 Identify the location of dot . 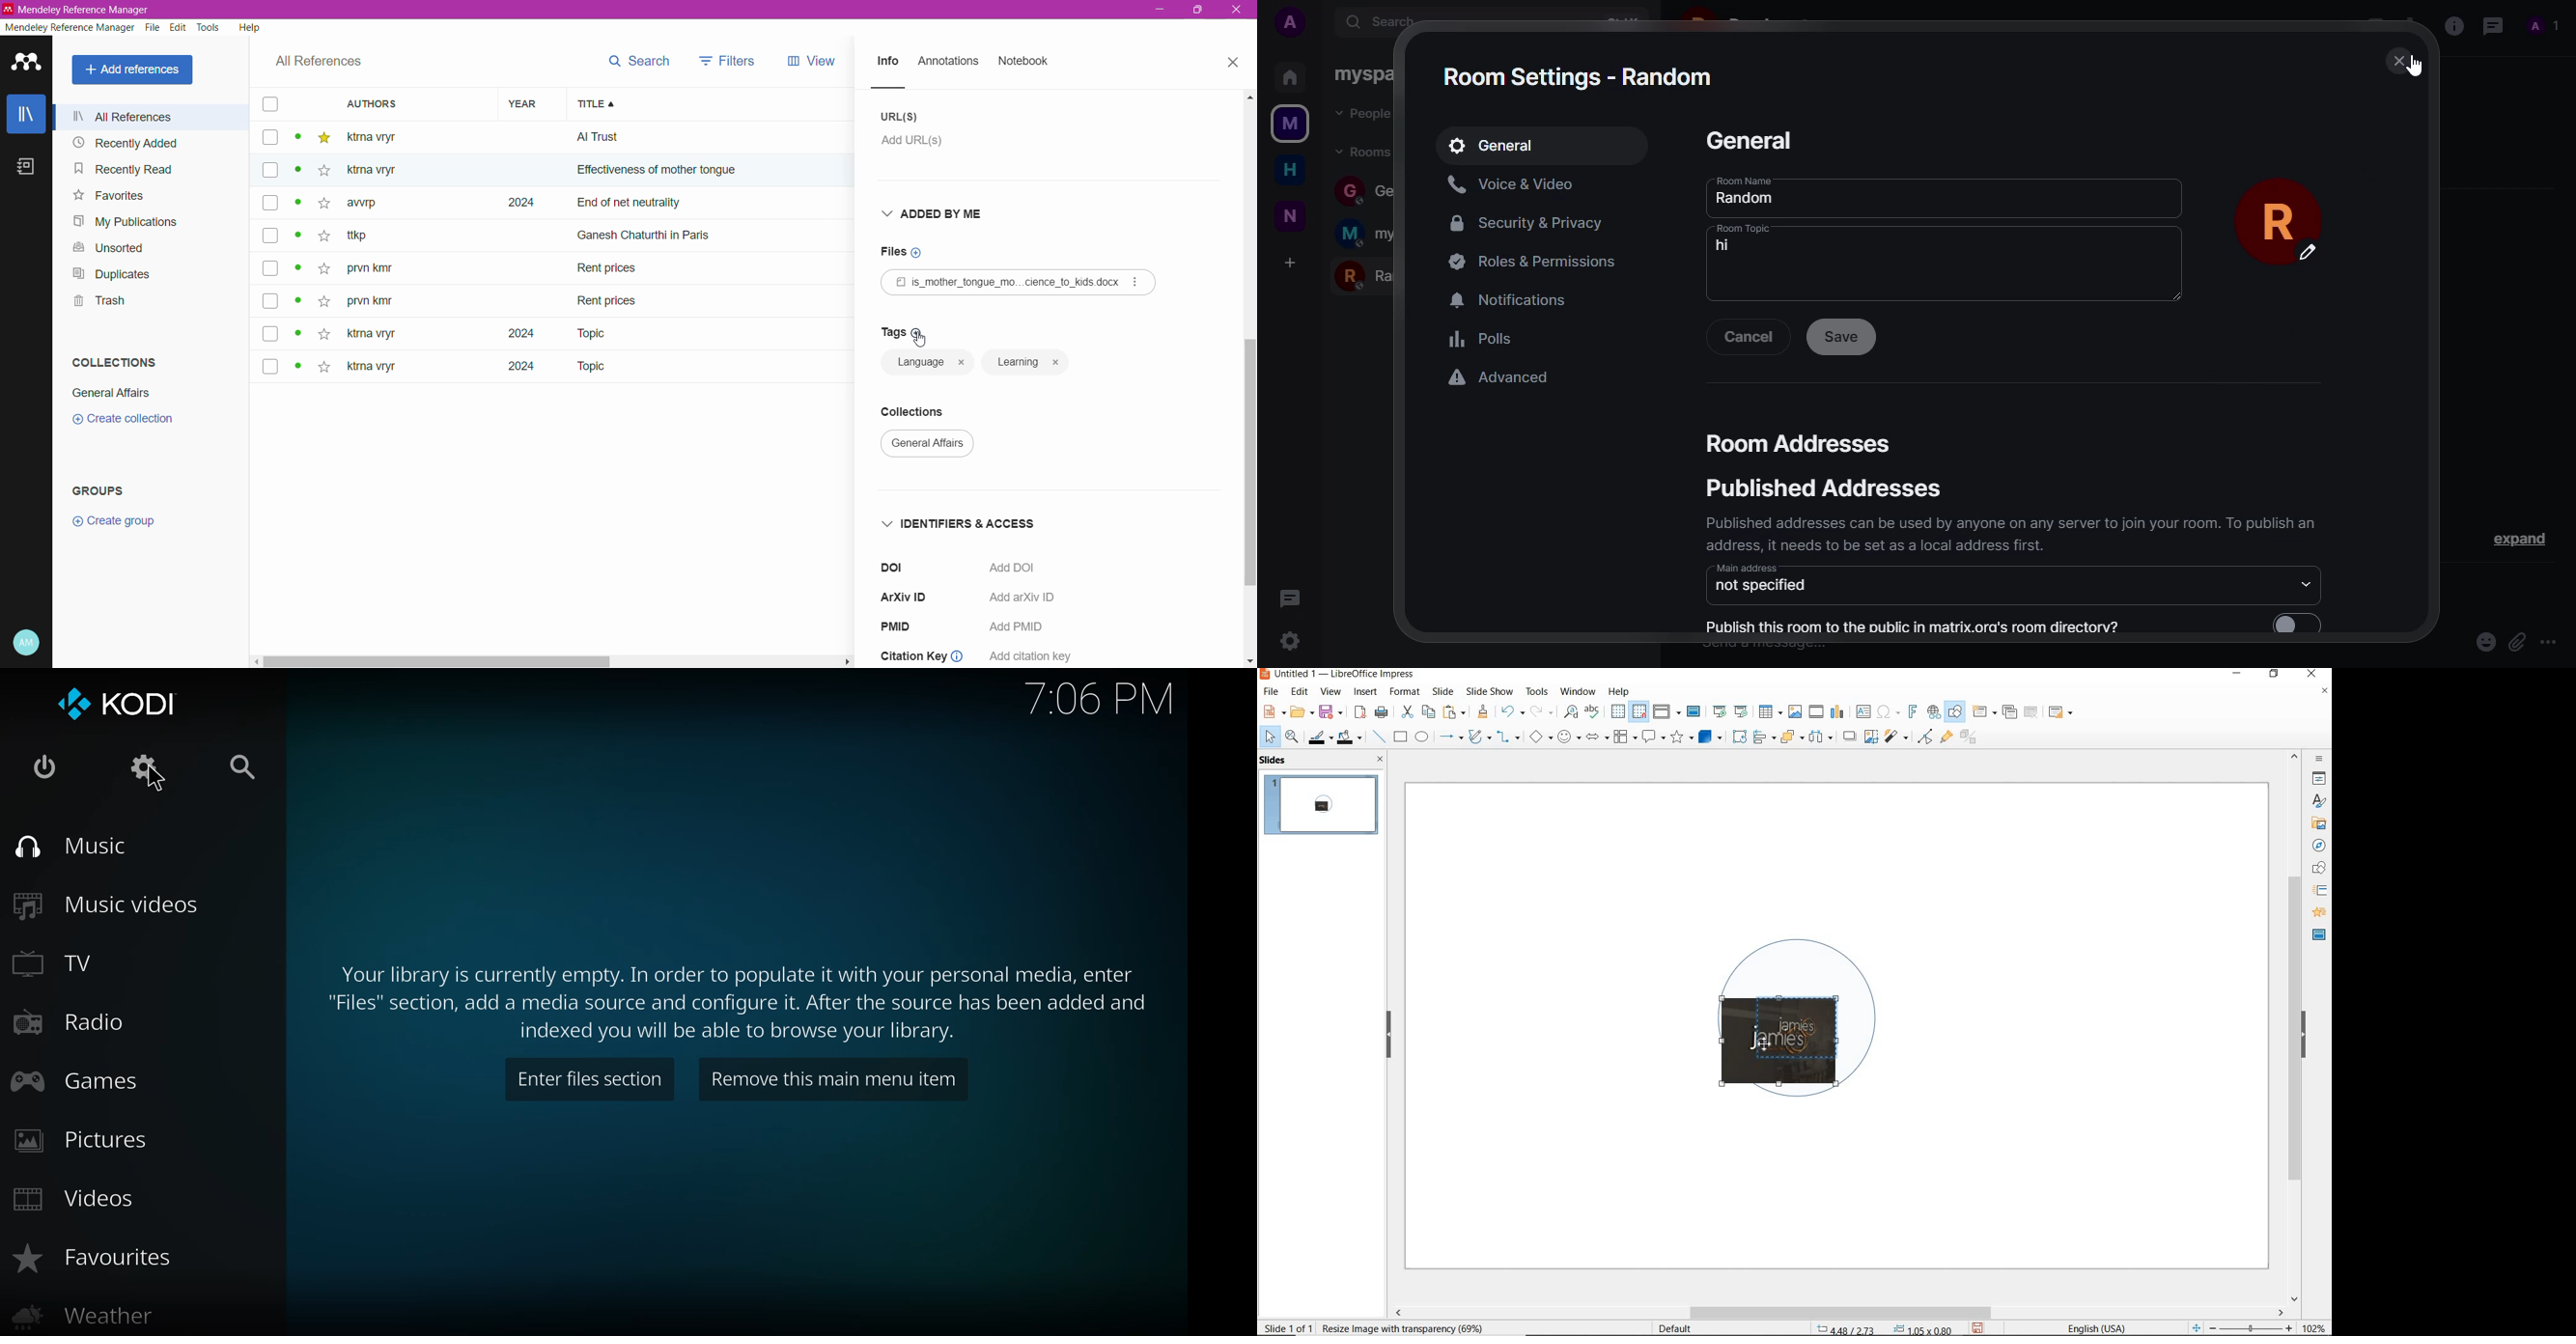
(299, 333).